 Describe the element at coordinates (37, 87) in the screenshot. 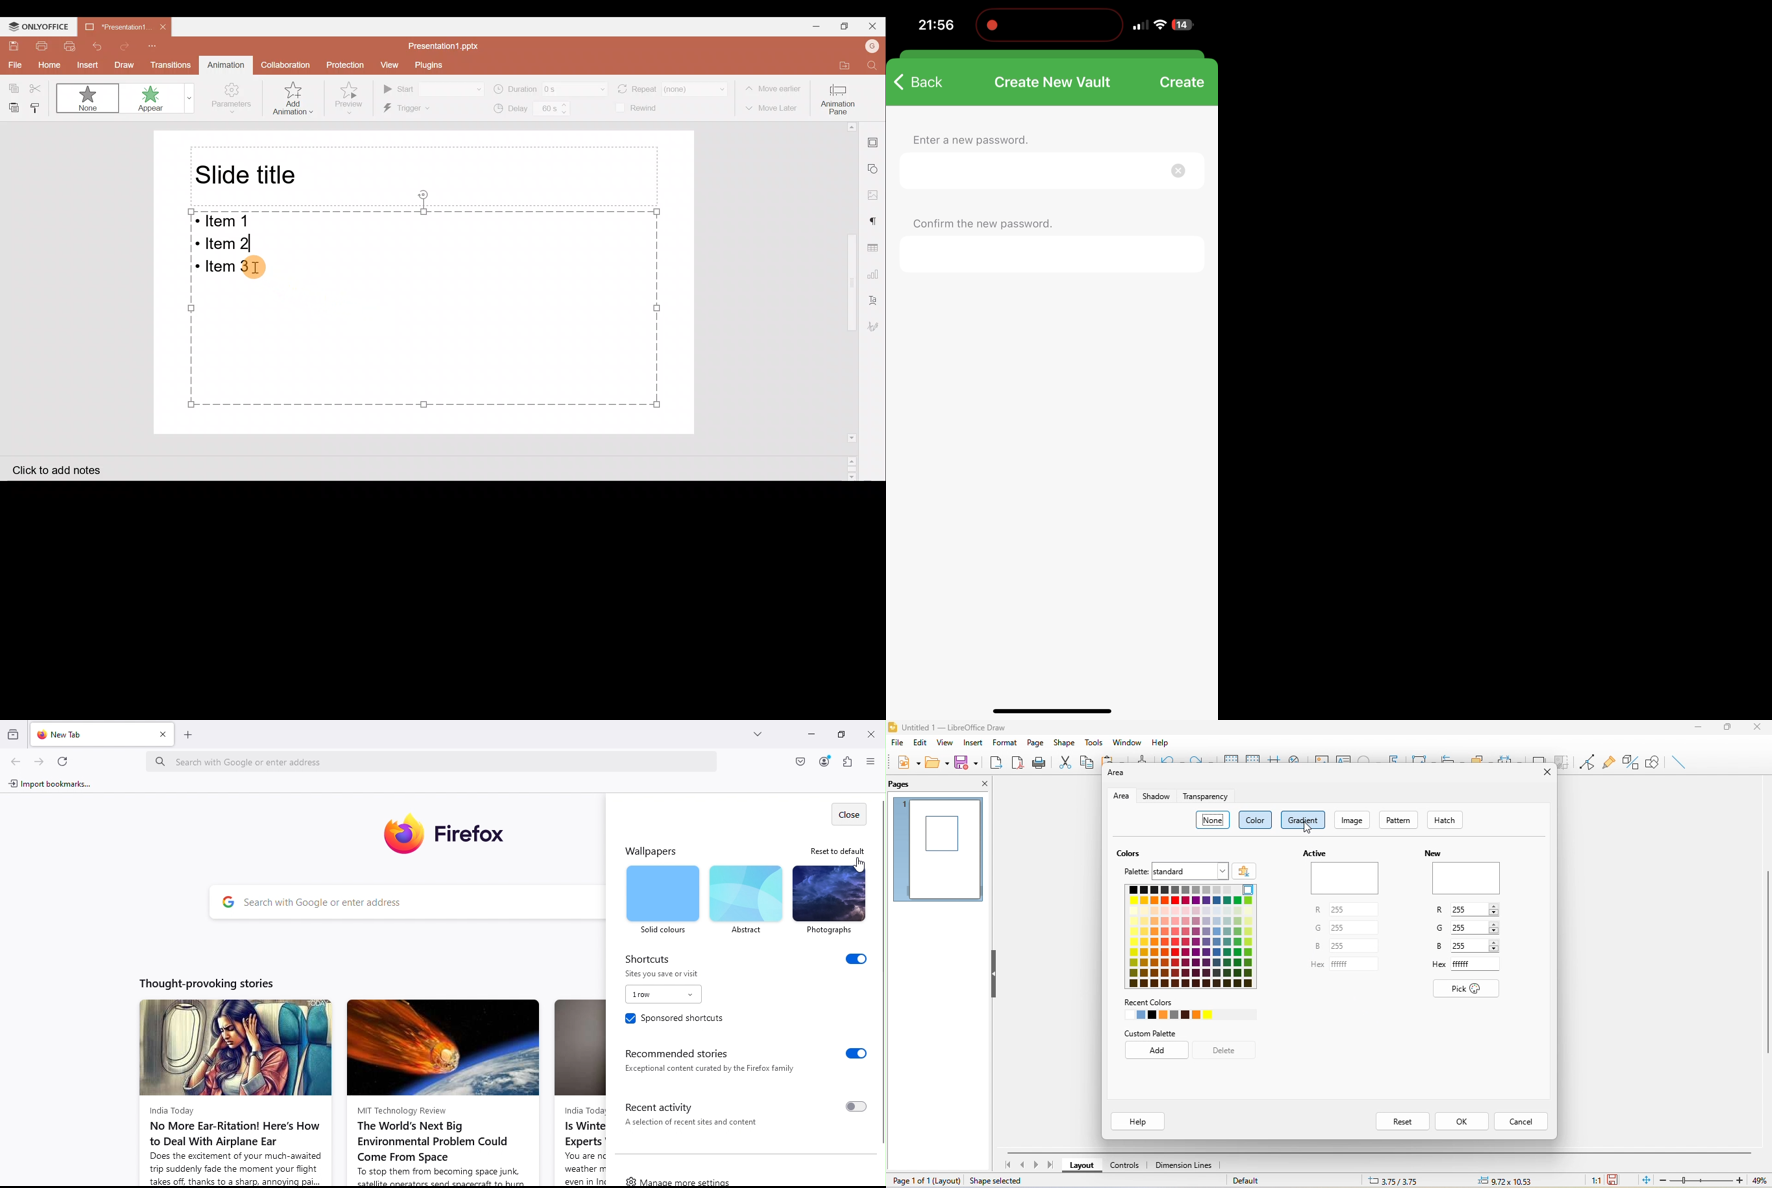

I see `Cut` at that location.